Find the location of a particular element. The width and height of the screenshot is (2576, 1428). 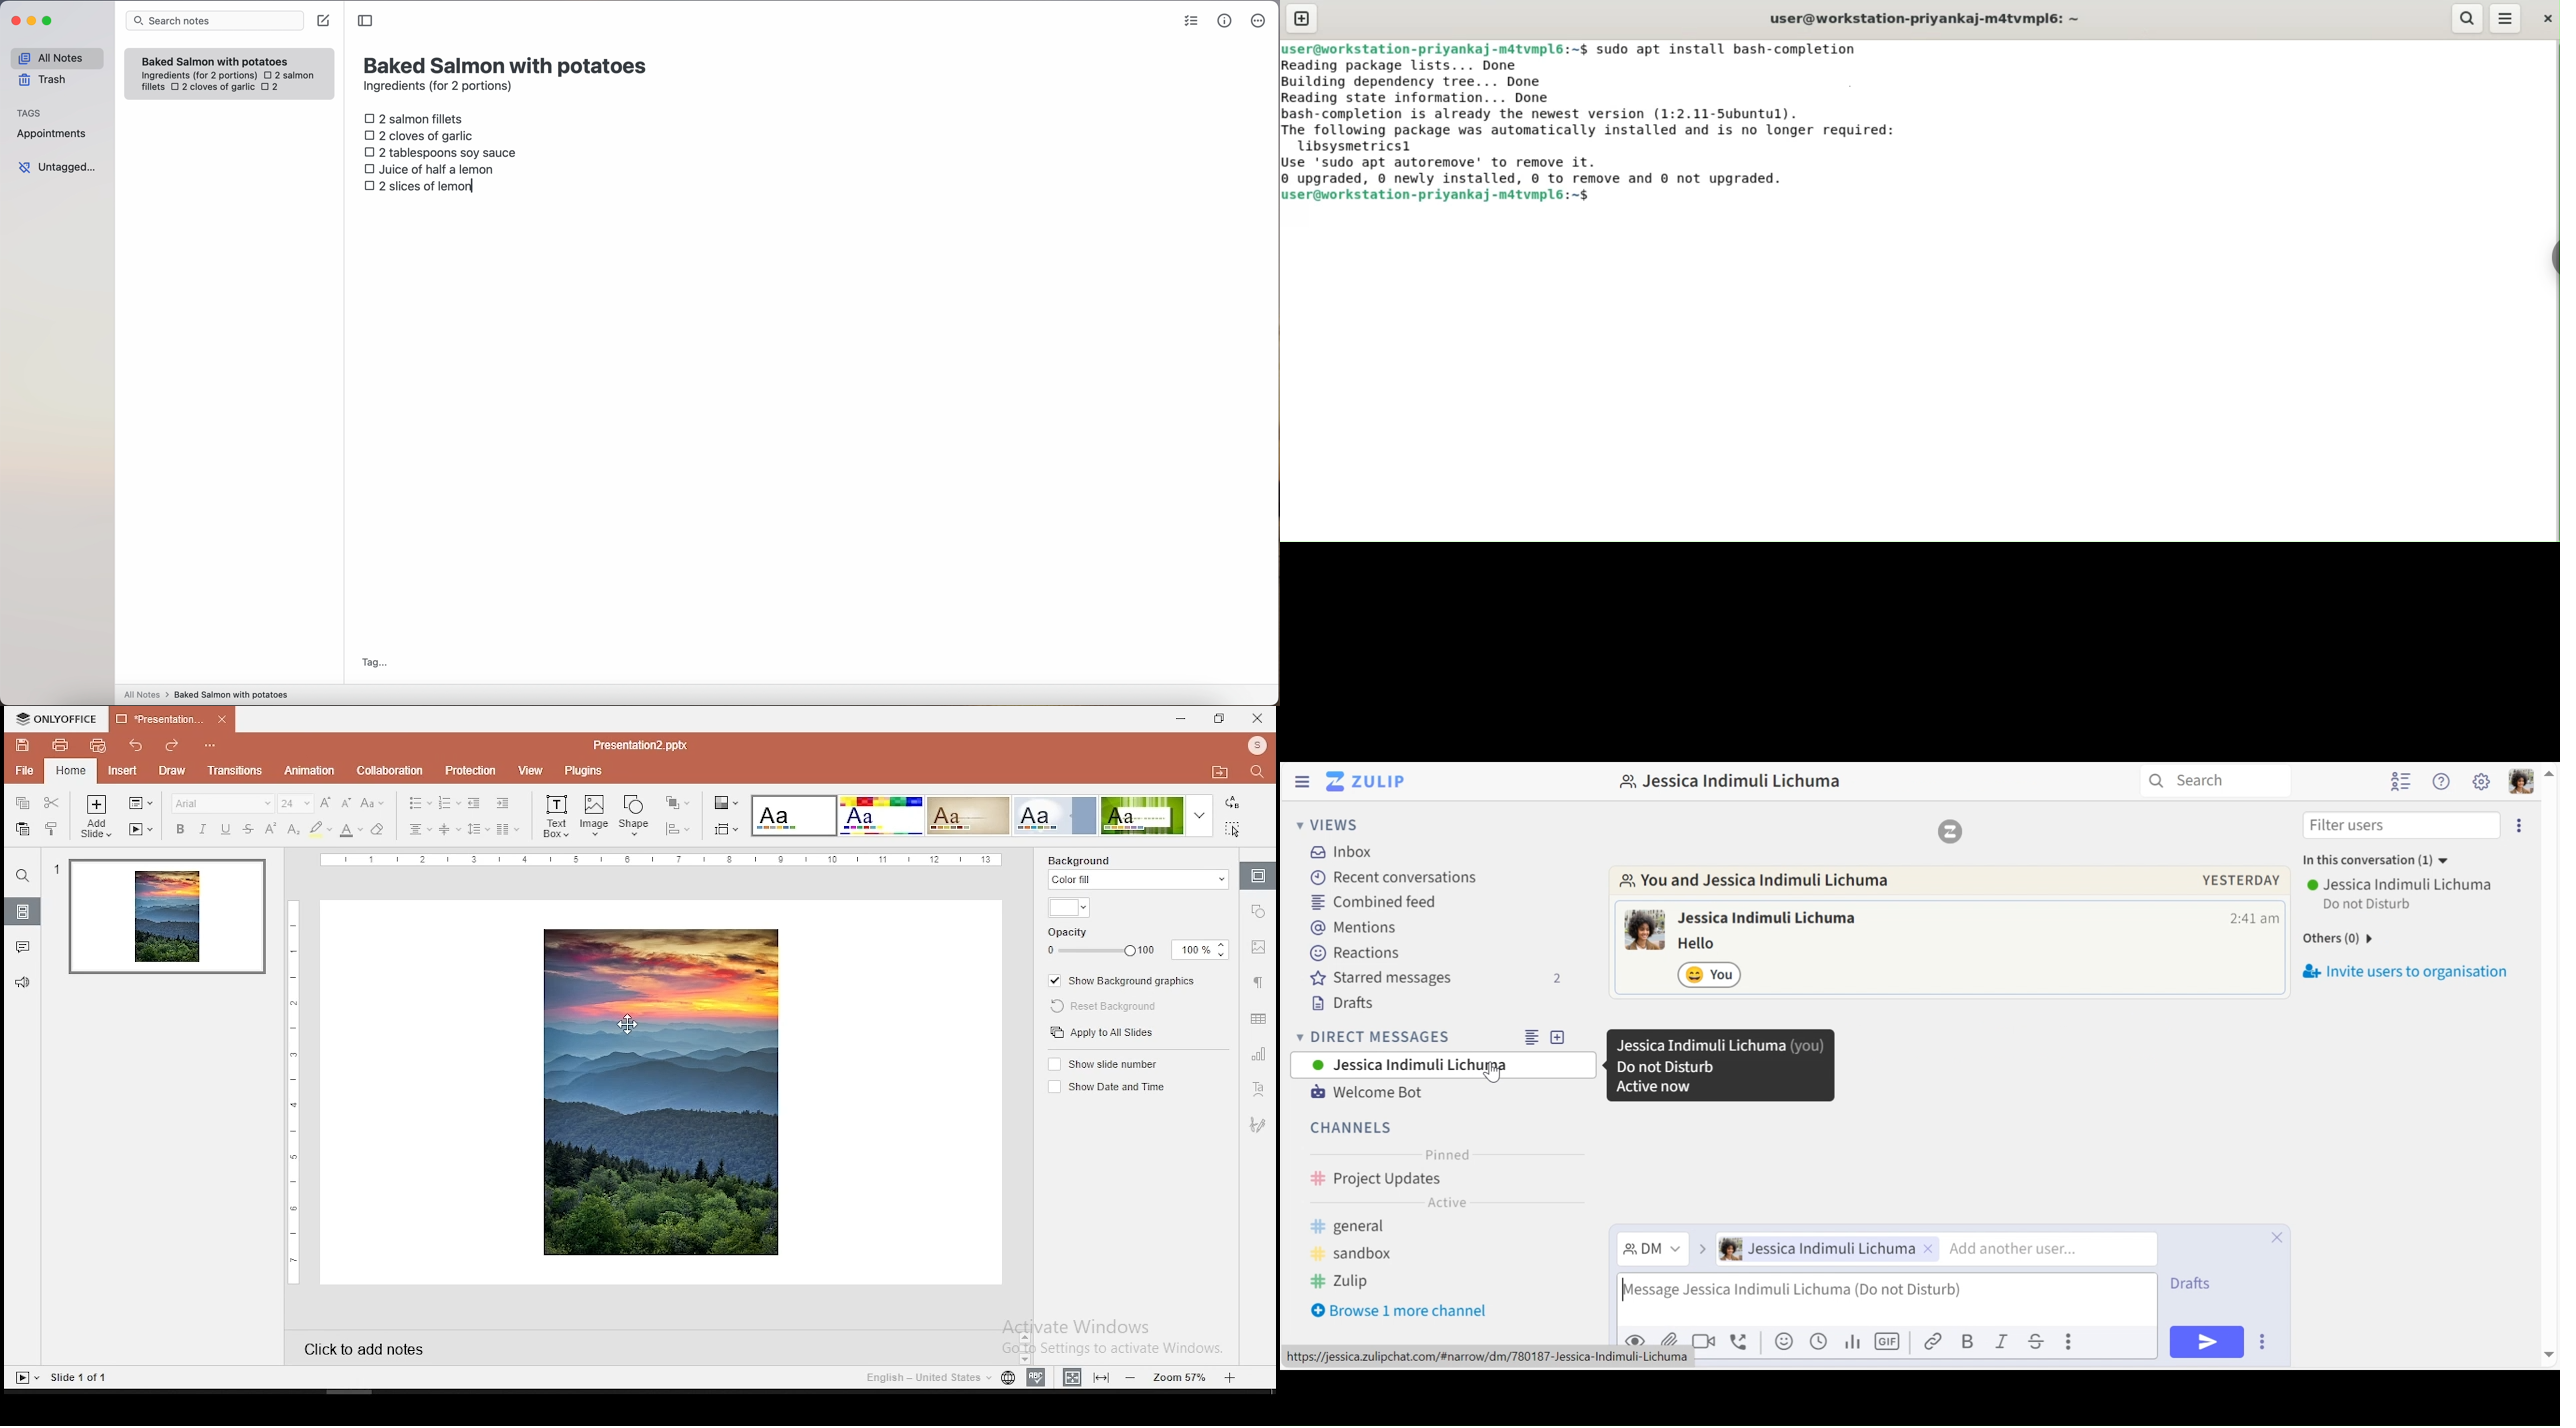

tags is located at coordinates (29, 112).